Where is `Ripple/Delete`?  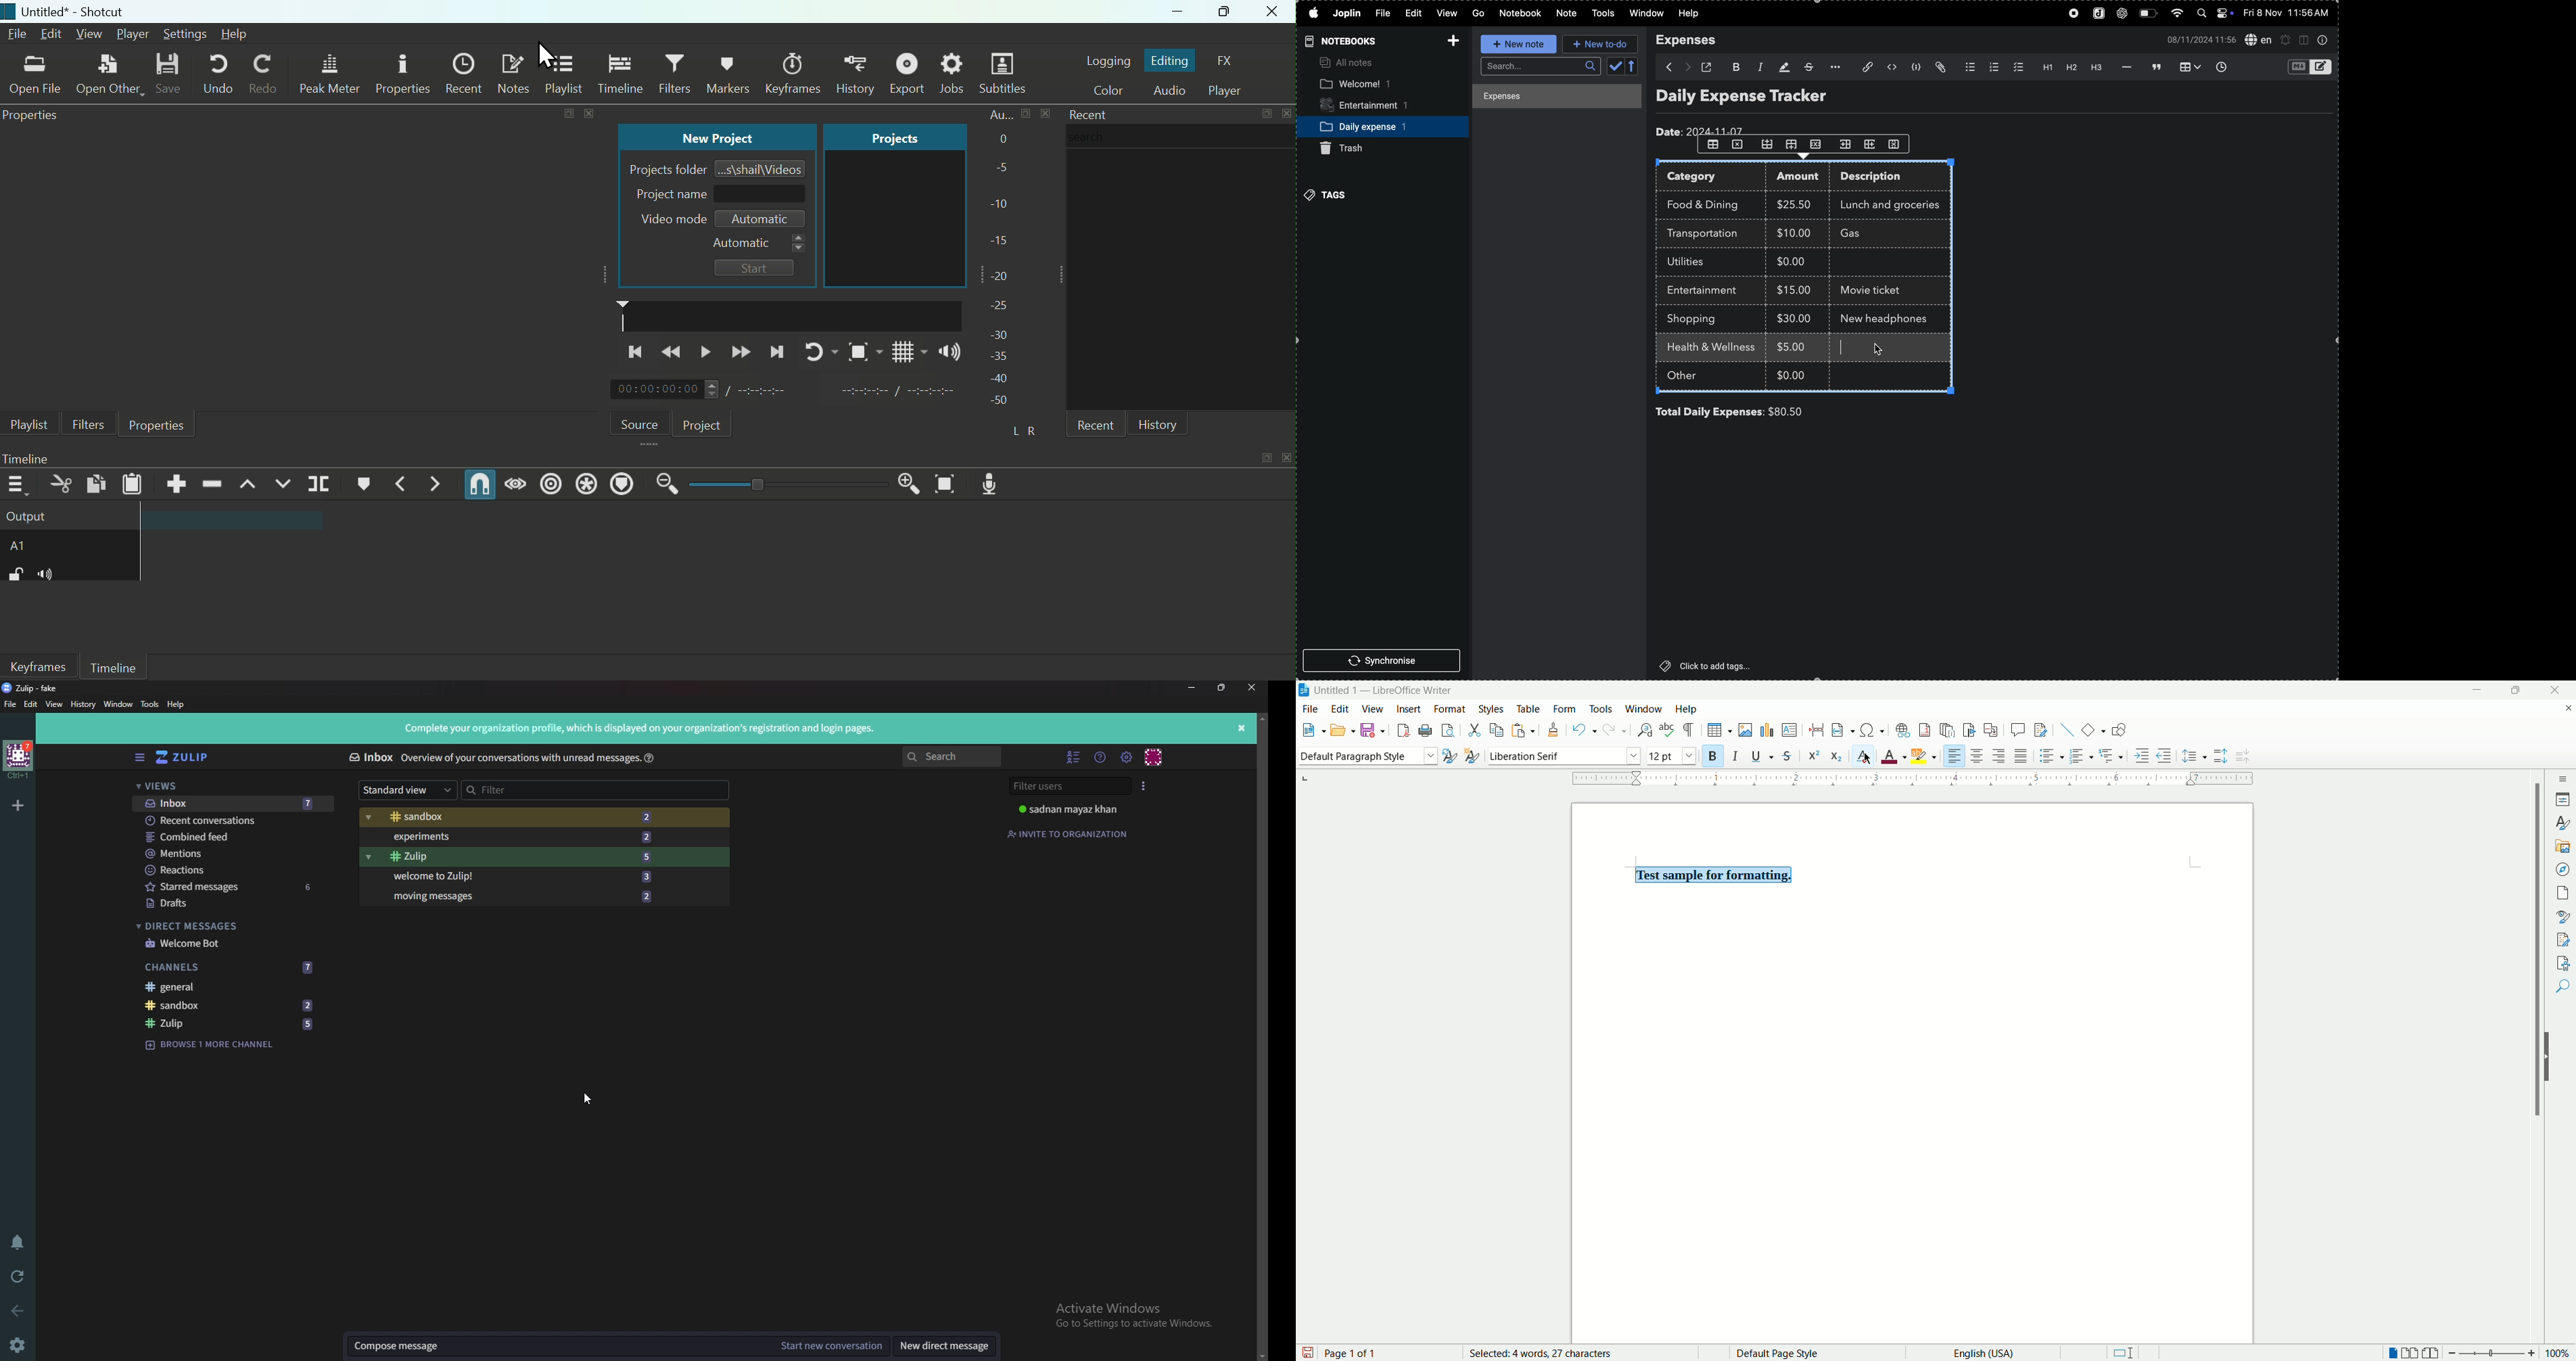 Ripple/Delete is located at coordinates (212, 483).